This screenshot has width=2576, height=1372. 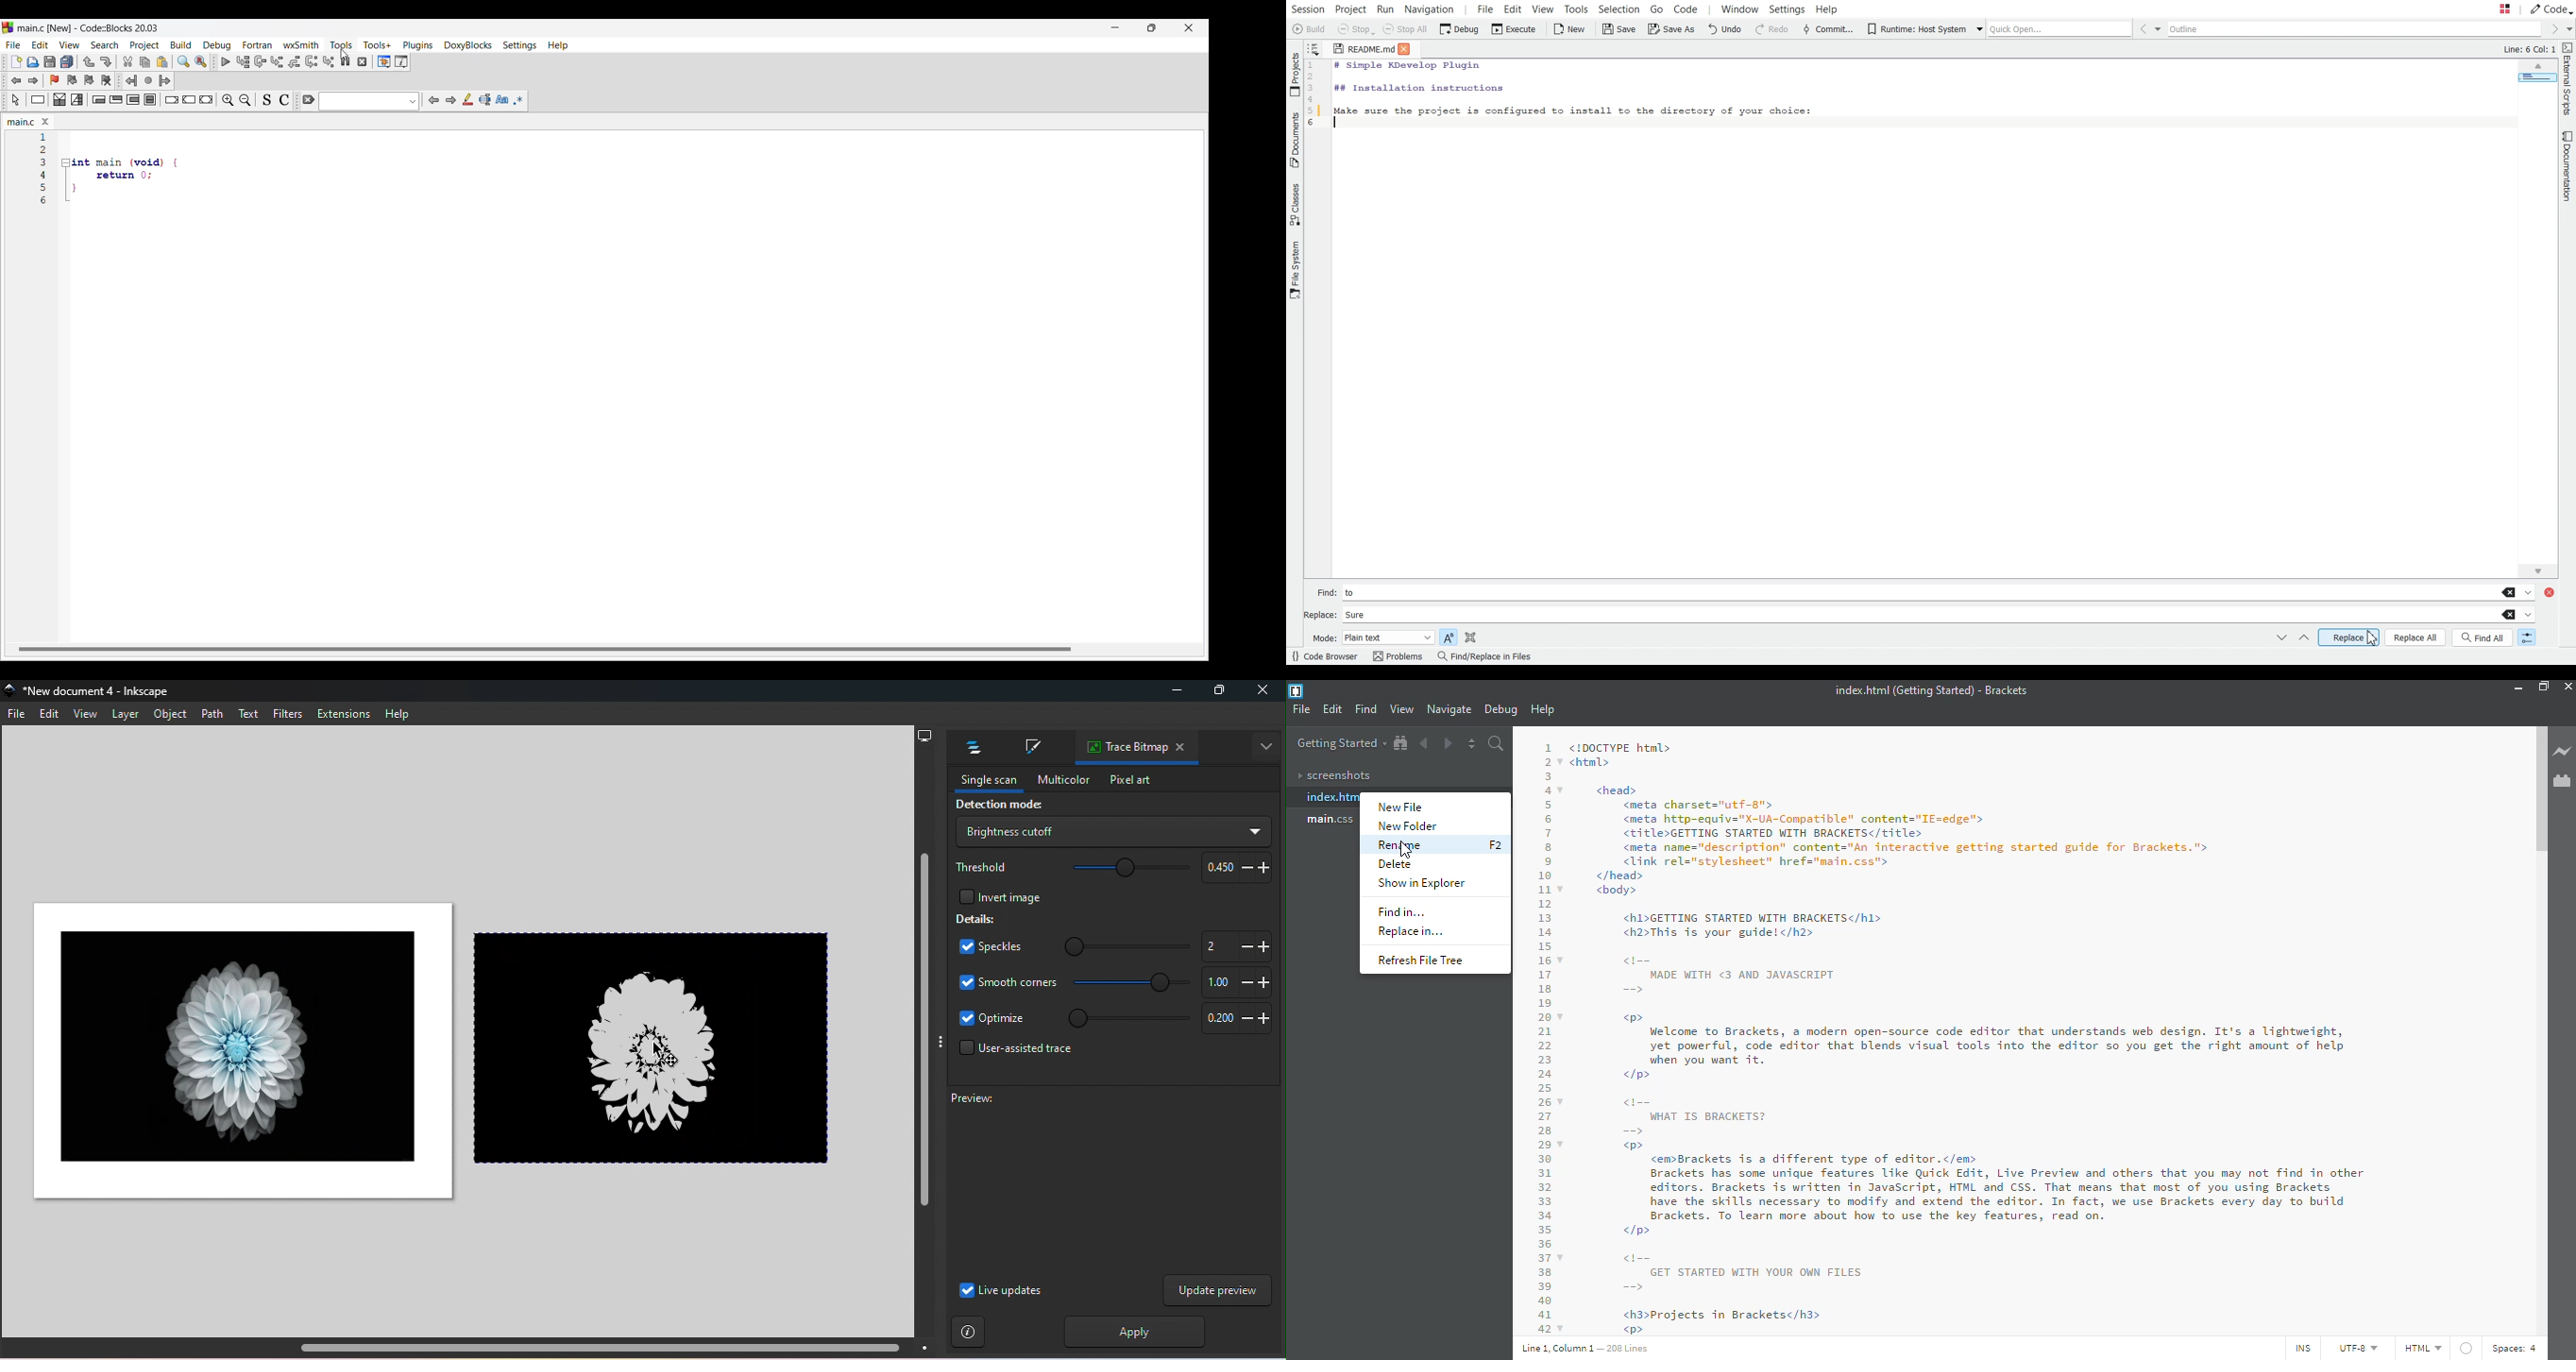 What do you see at coordinates (1339, 124) in the screenshot?
I see `Text Cursor` at bounding box center [1339, 124].